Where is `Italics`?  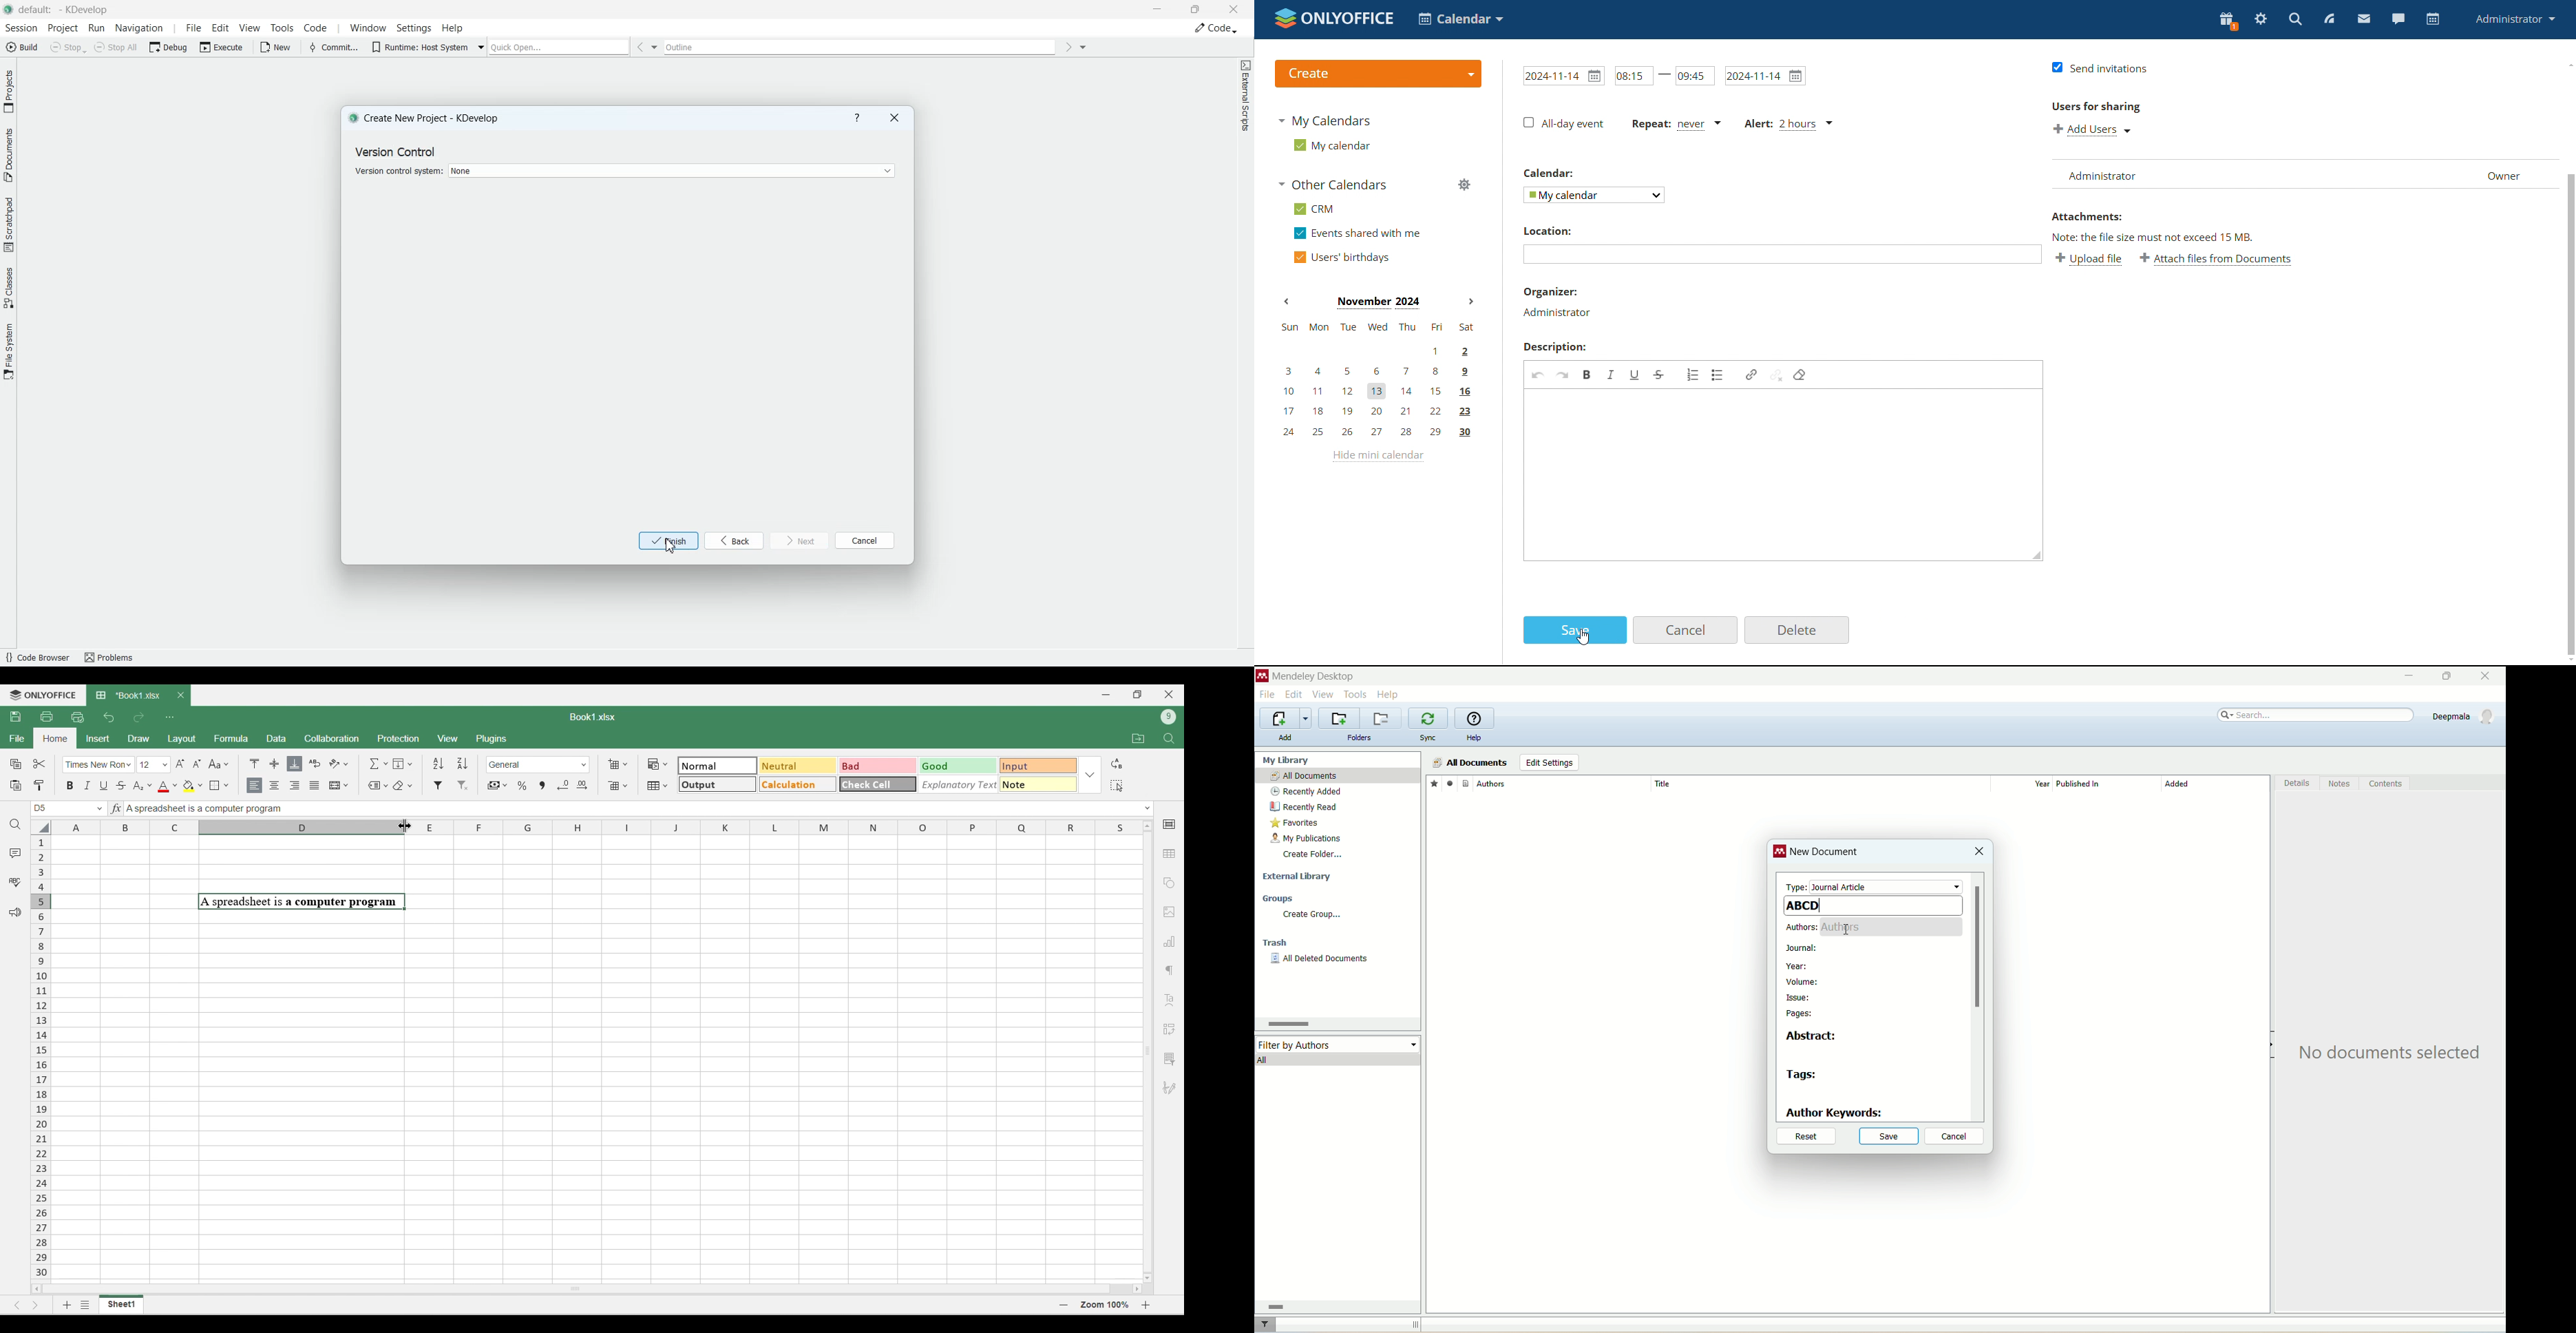
Italics is located at coordinates (87, 785).